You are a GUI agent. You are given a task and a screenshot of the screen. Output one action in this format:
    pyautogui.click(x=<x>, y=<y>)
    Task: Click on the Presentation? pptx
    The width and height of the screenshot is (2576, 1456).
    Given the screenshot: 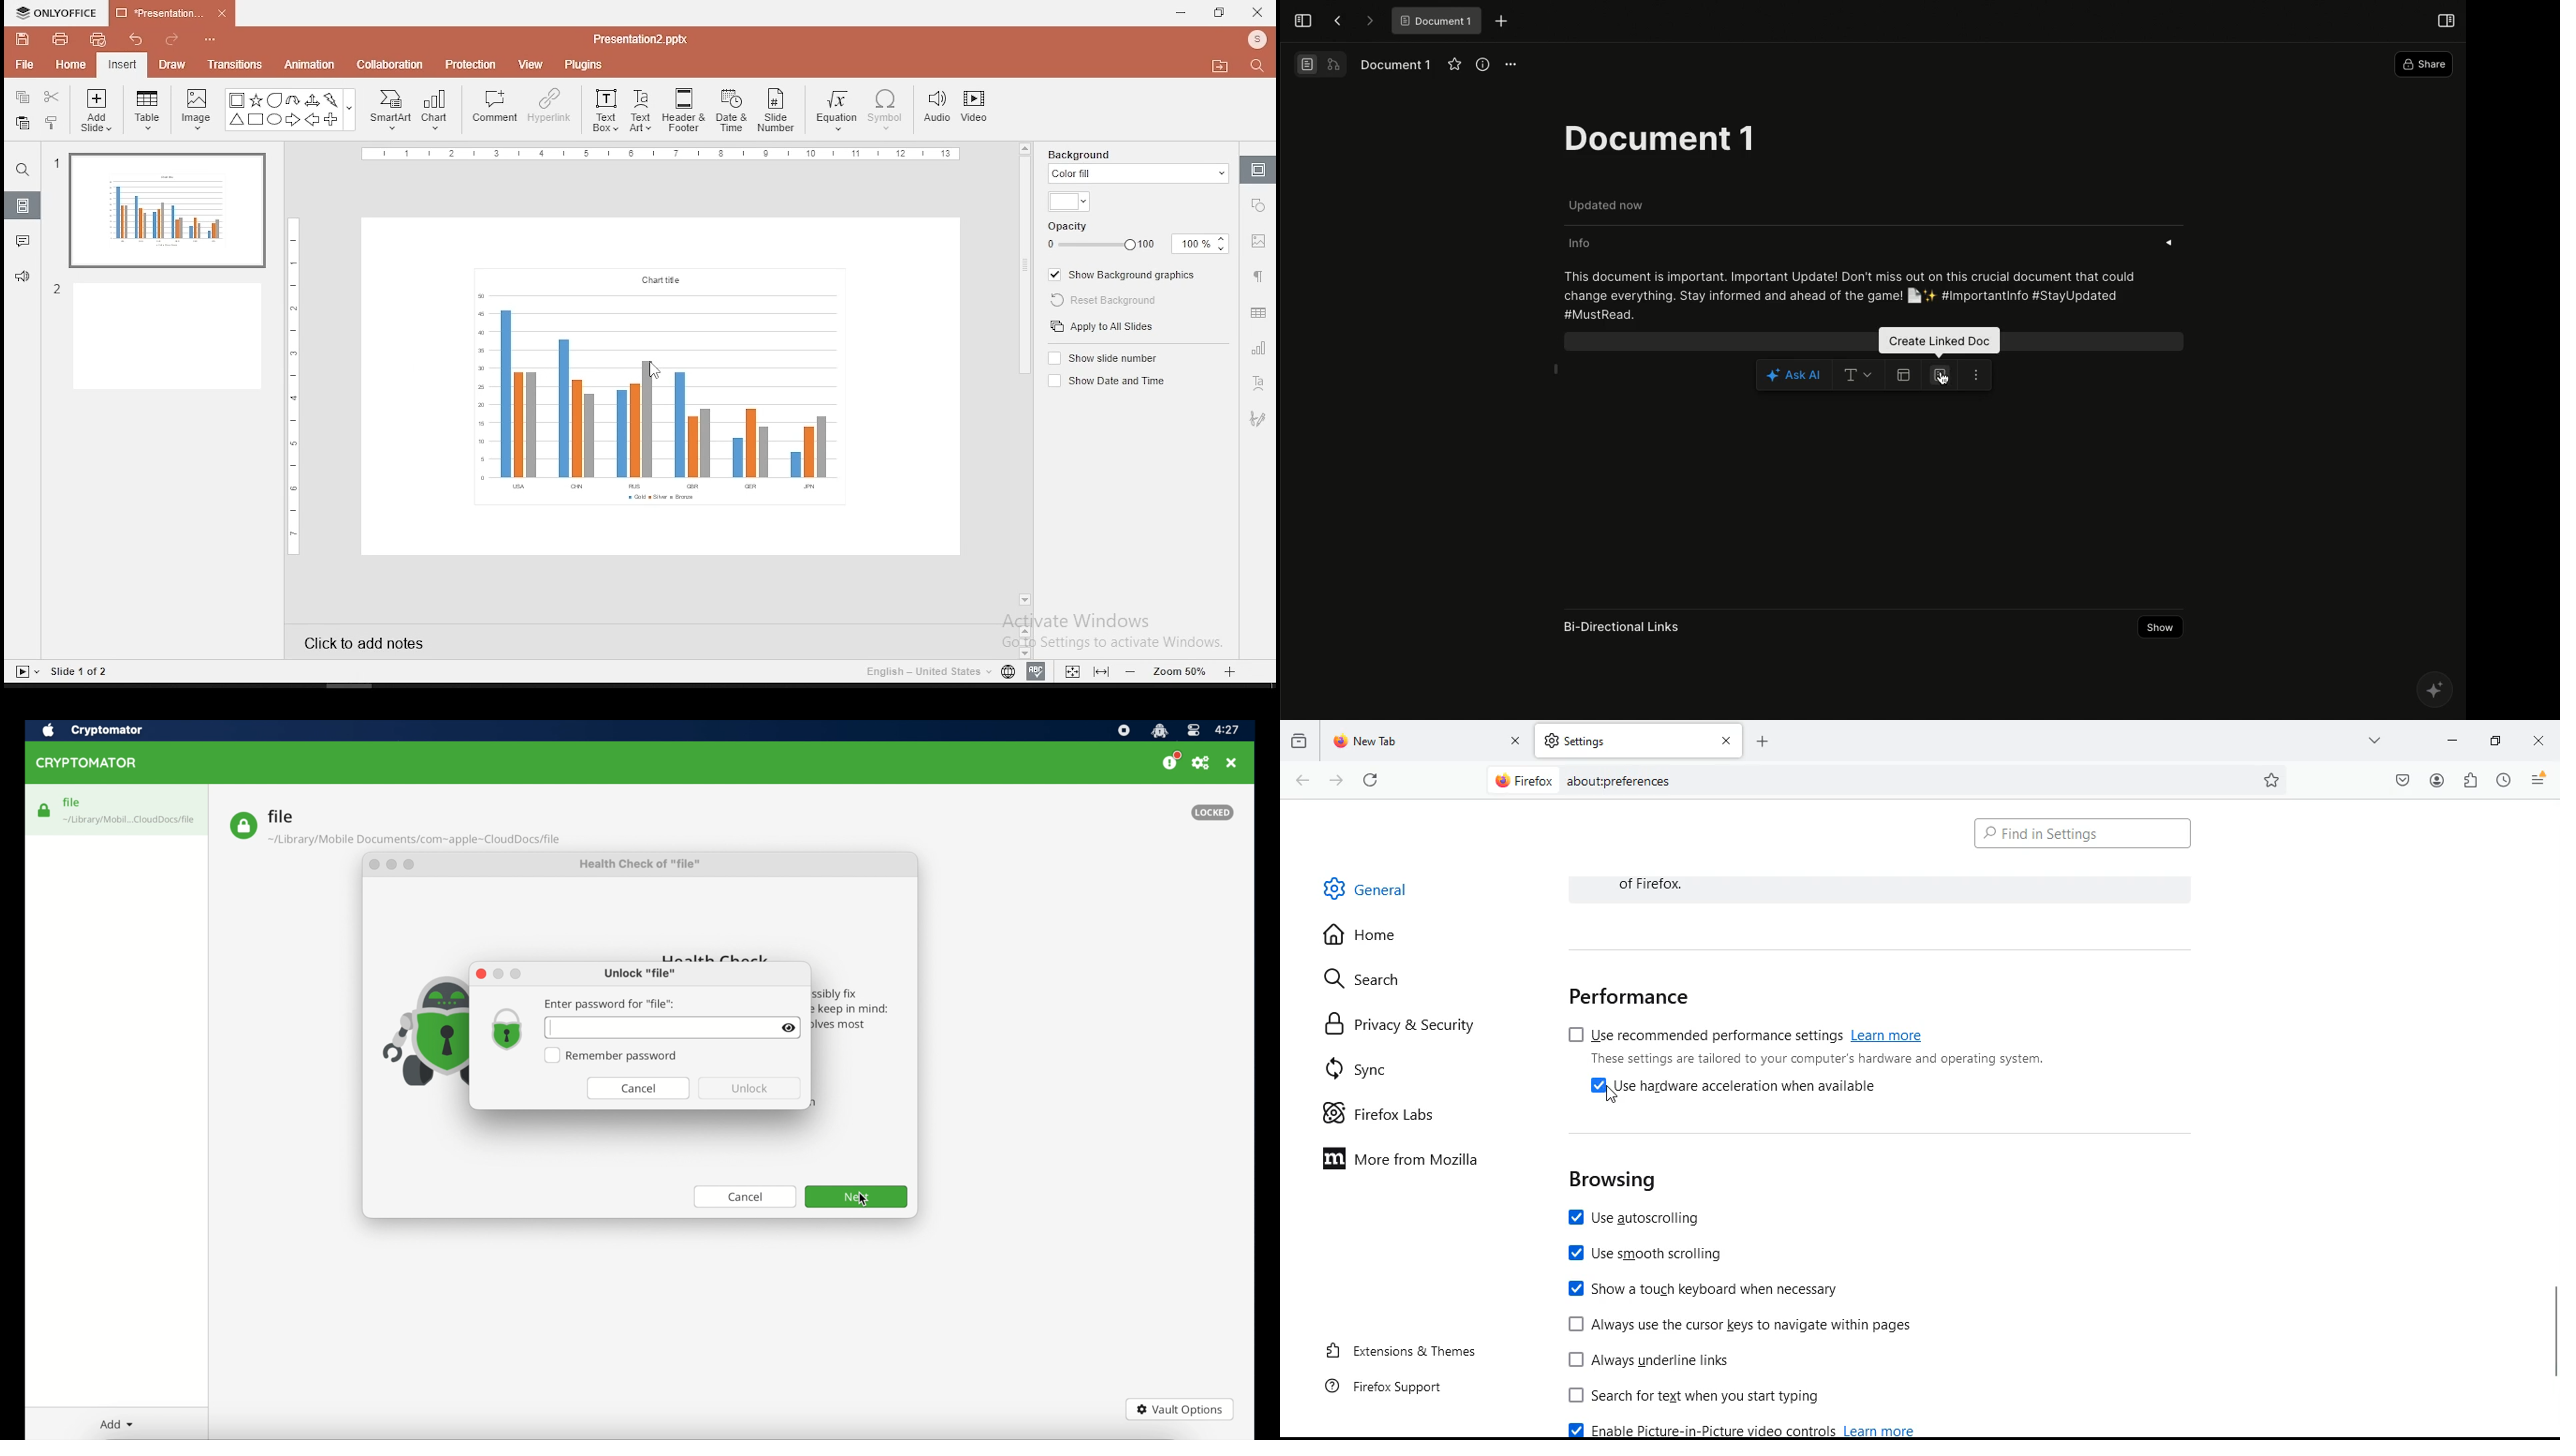 What is the action you would take?
    pyautogui.click(x=638, y=39)
    